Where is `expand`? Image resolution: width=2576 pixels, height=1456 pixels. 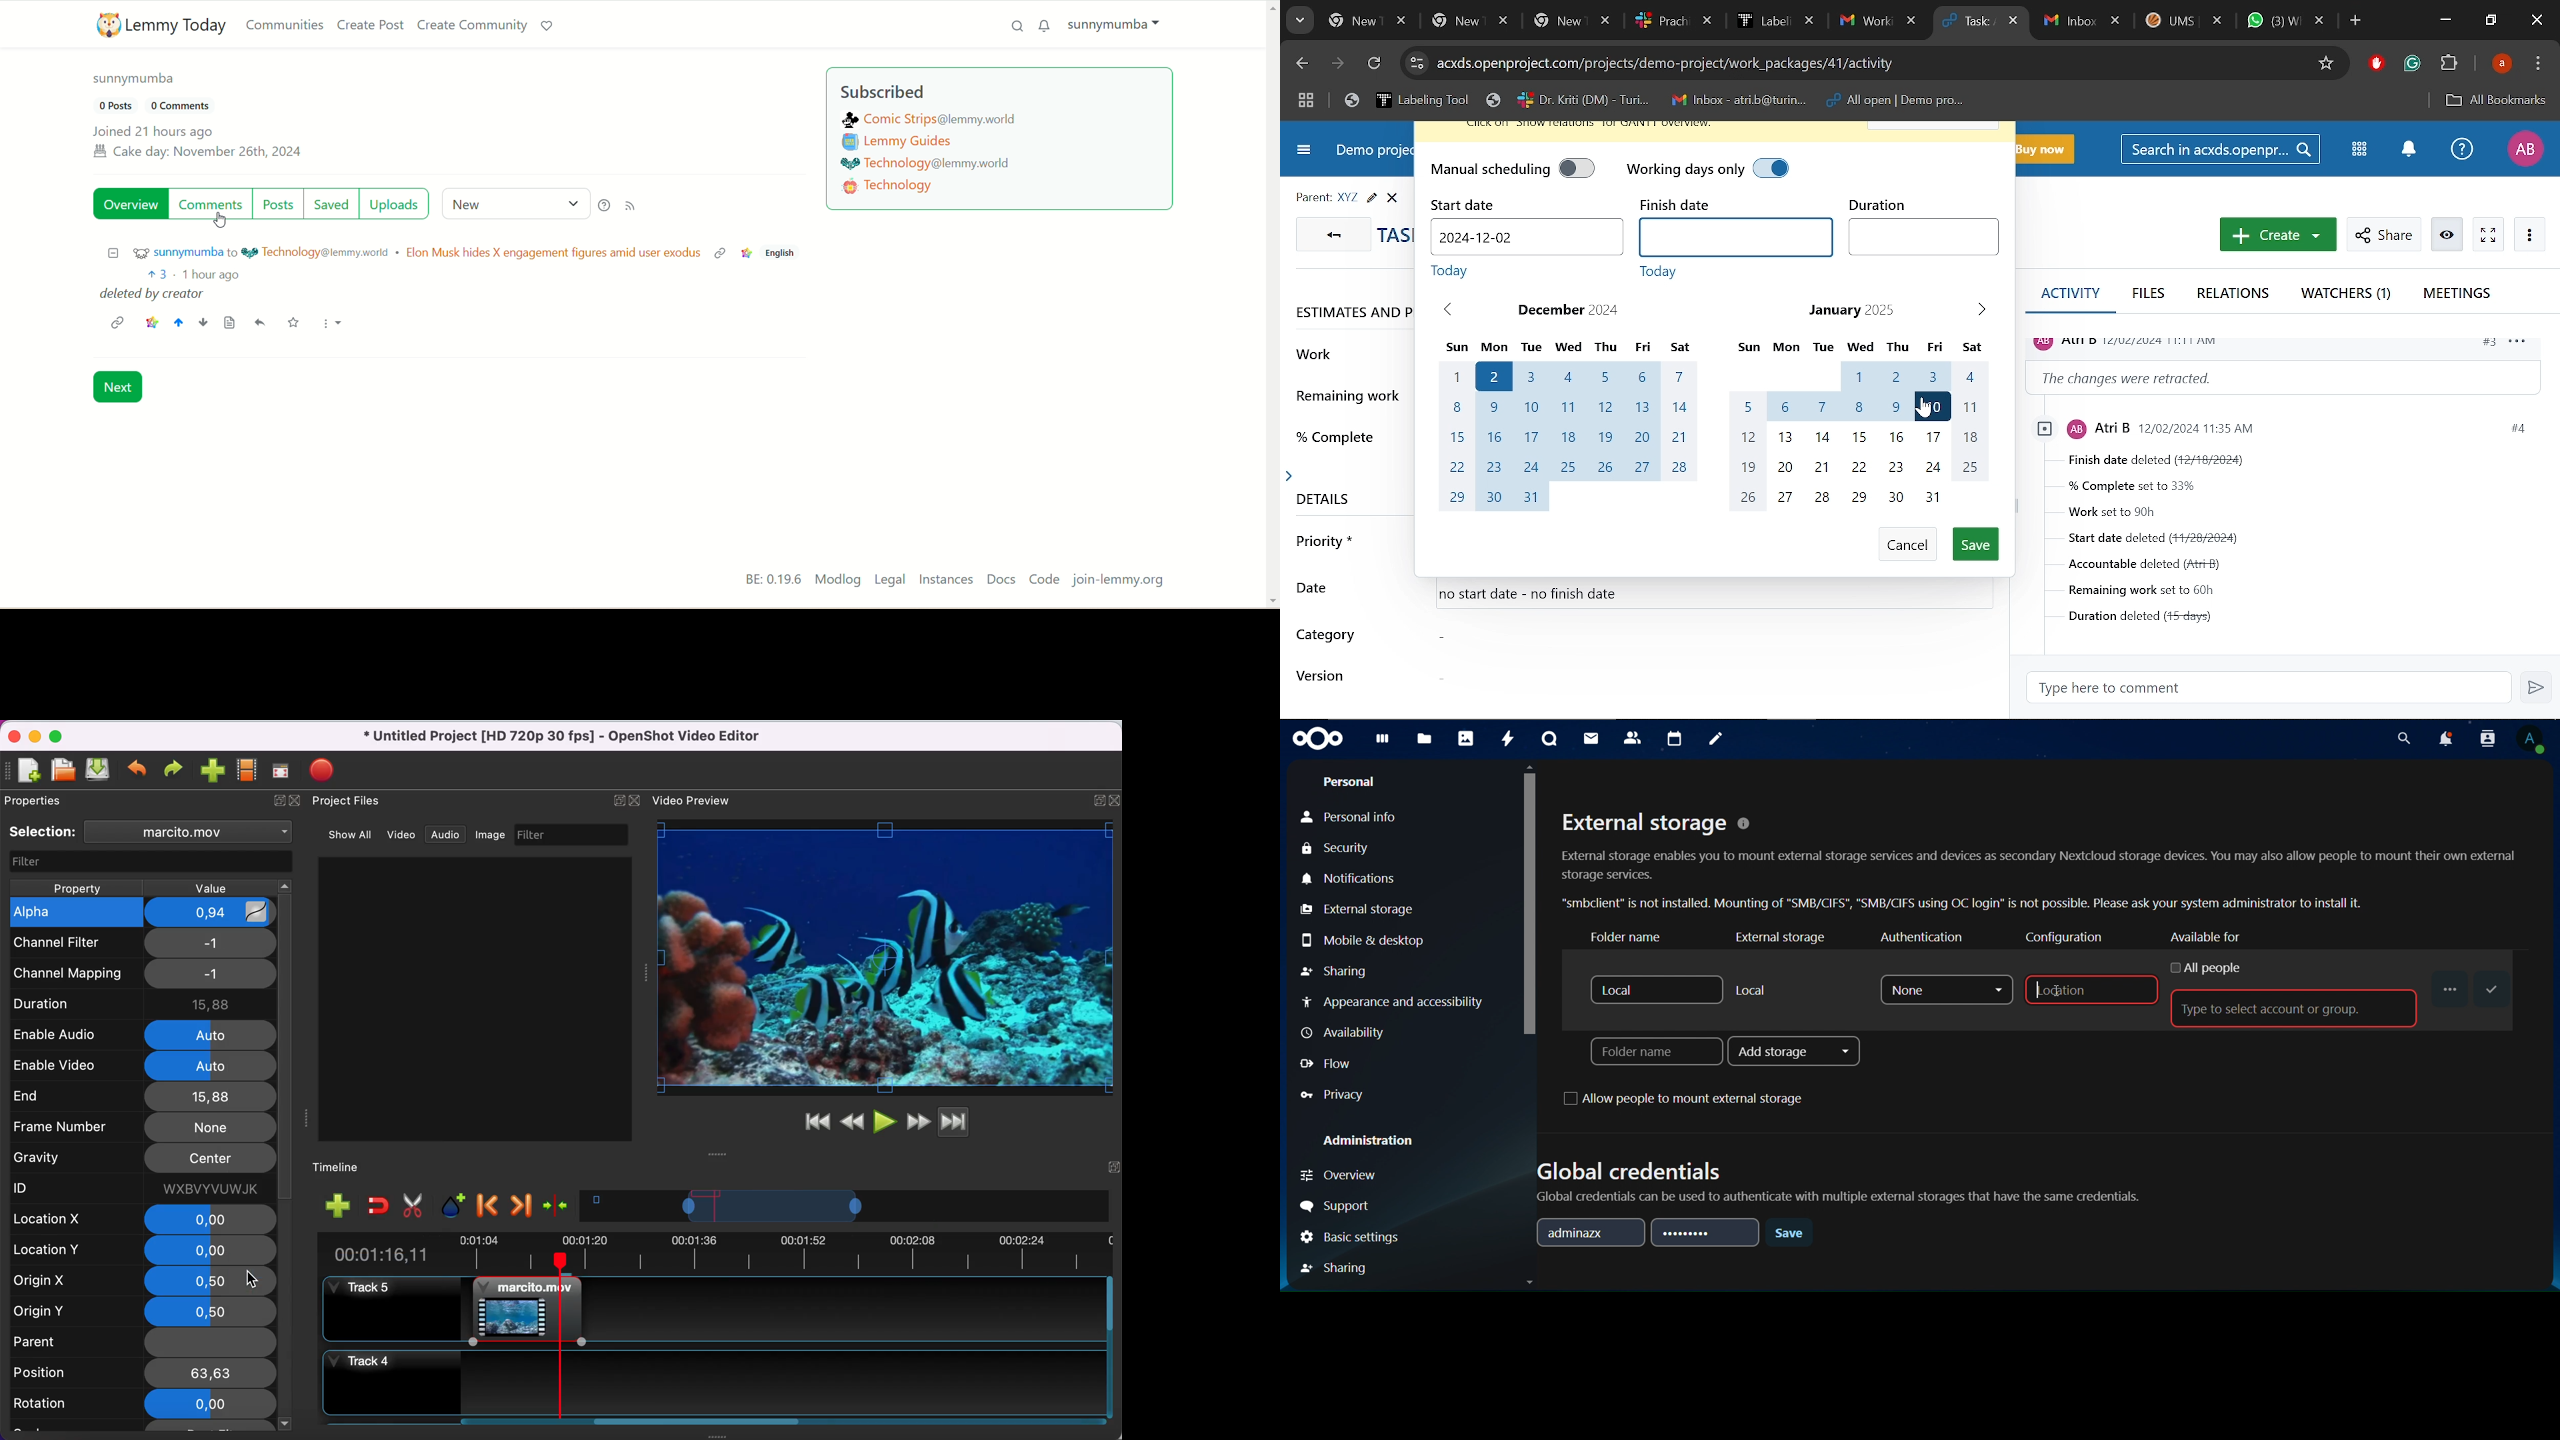 expand is located at coordinates (278, 800).